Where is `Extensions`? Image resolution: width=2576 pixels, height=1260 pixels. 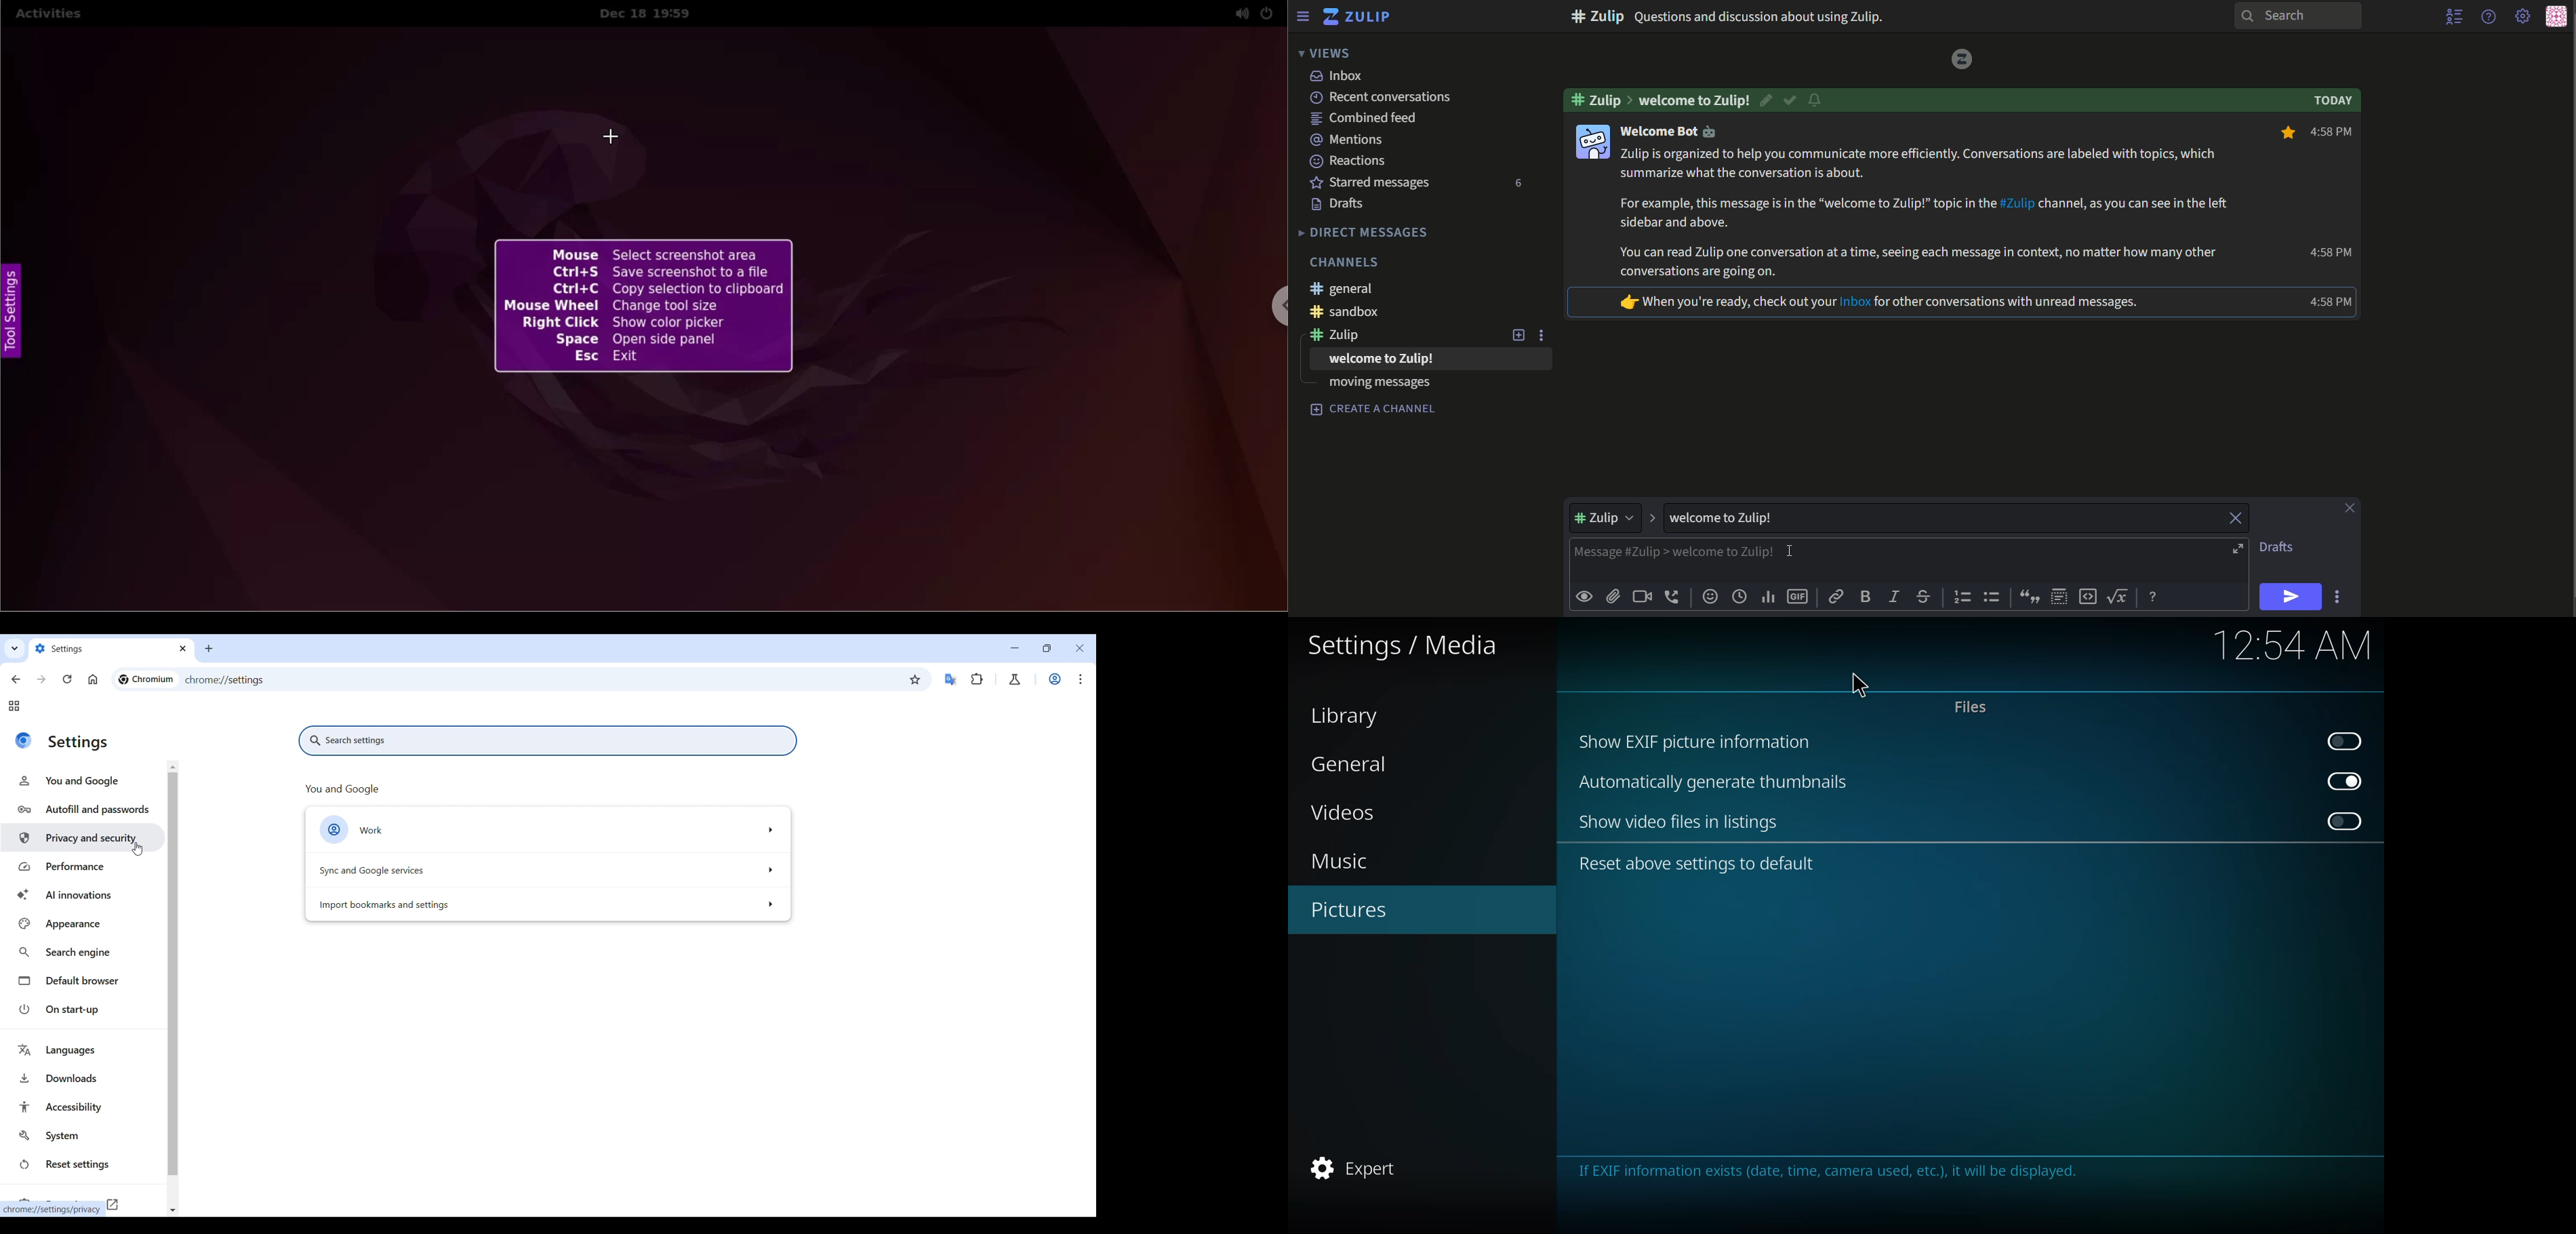
Extensions is located at coordinates (977, 679).